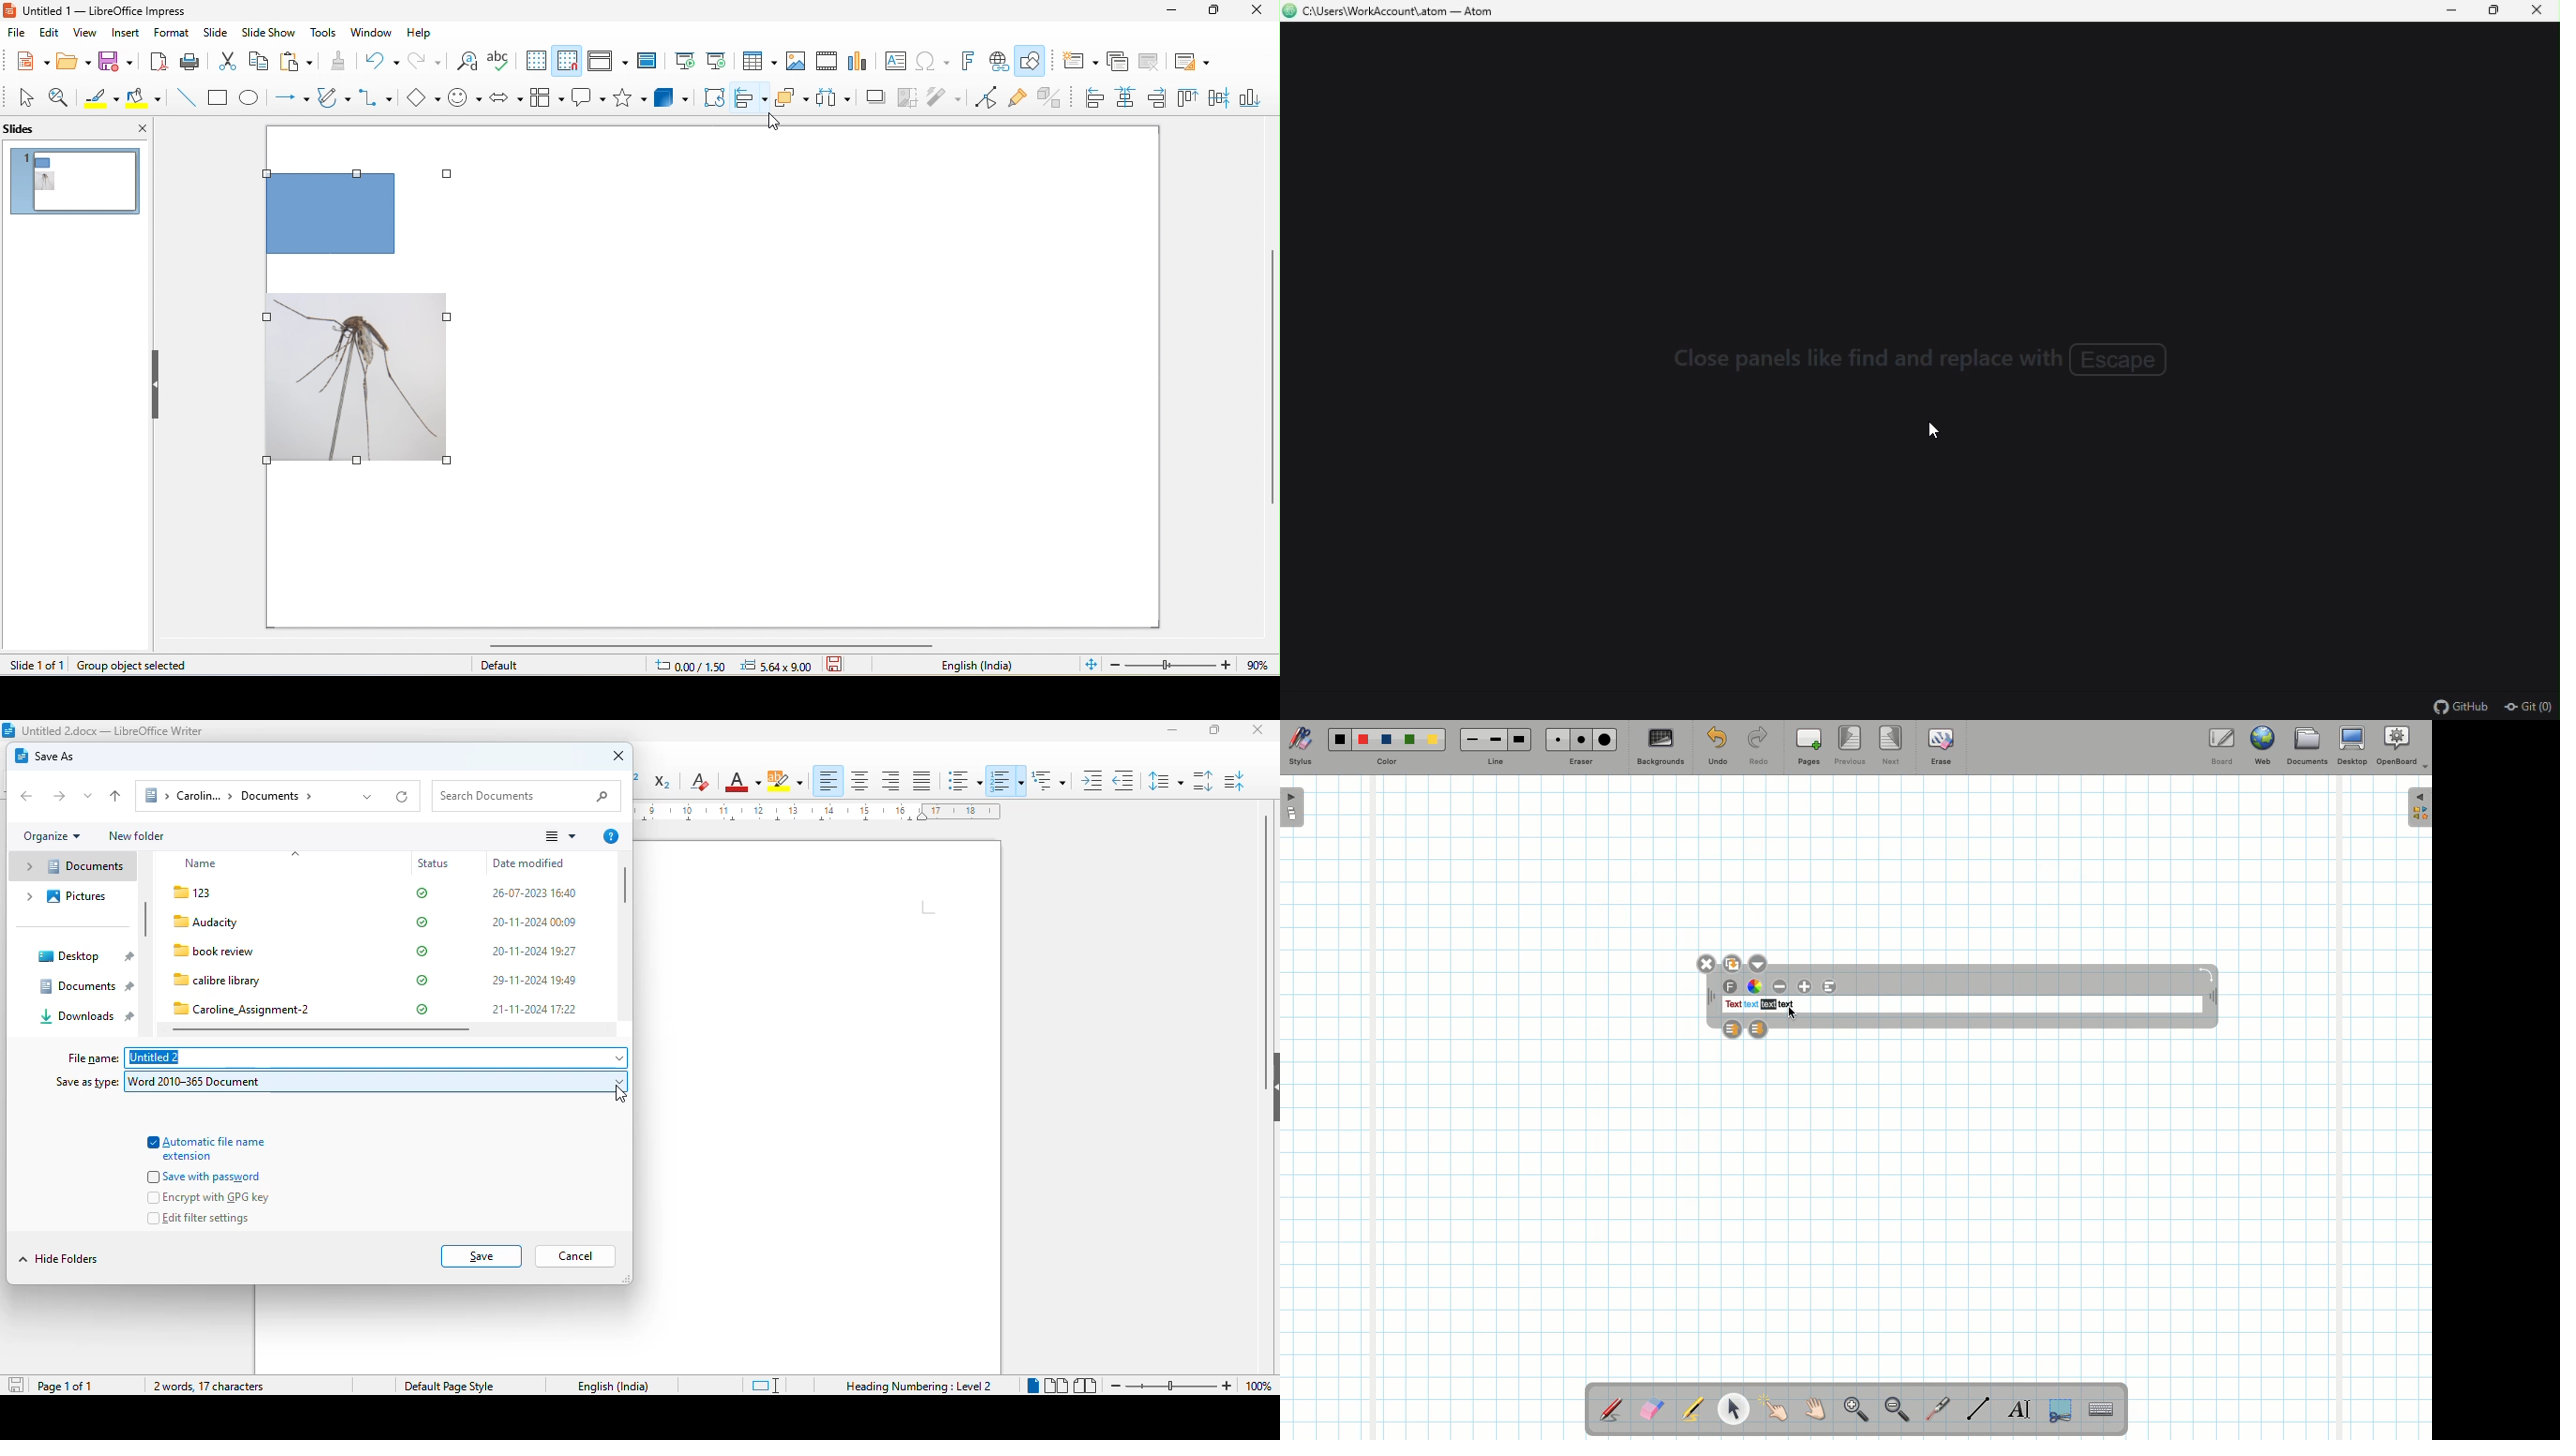 This screenshot has width=2576, height=1456. Describe the element at coordinates (274, 35) in the screenshot. I see `slide show` at that location.